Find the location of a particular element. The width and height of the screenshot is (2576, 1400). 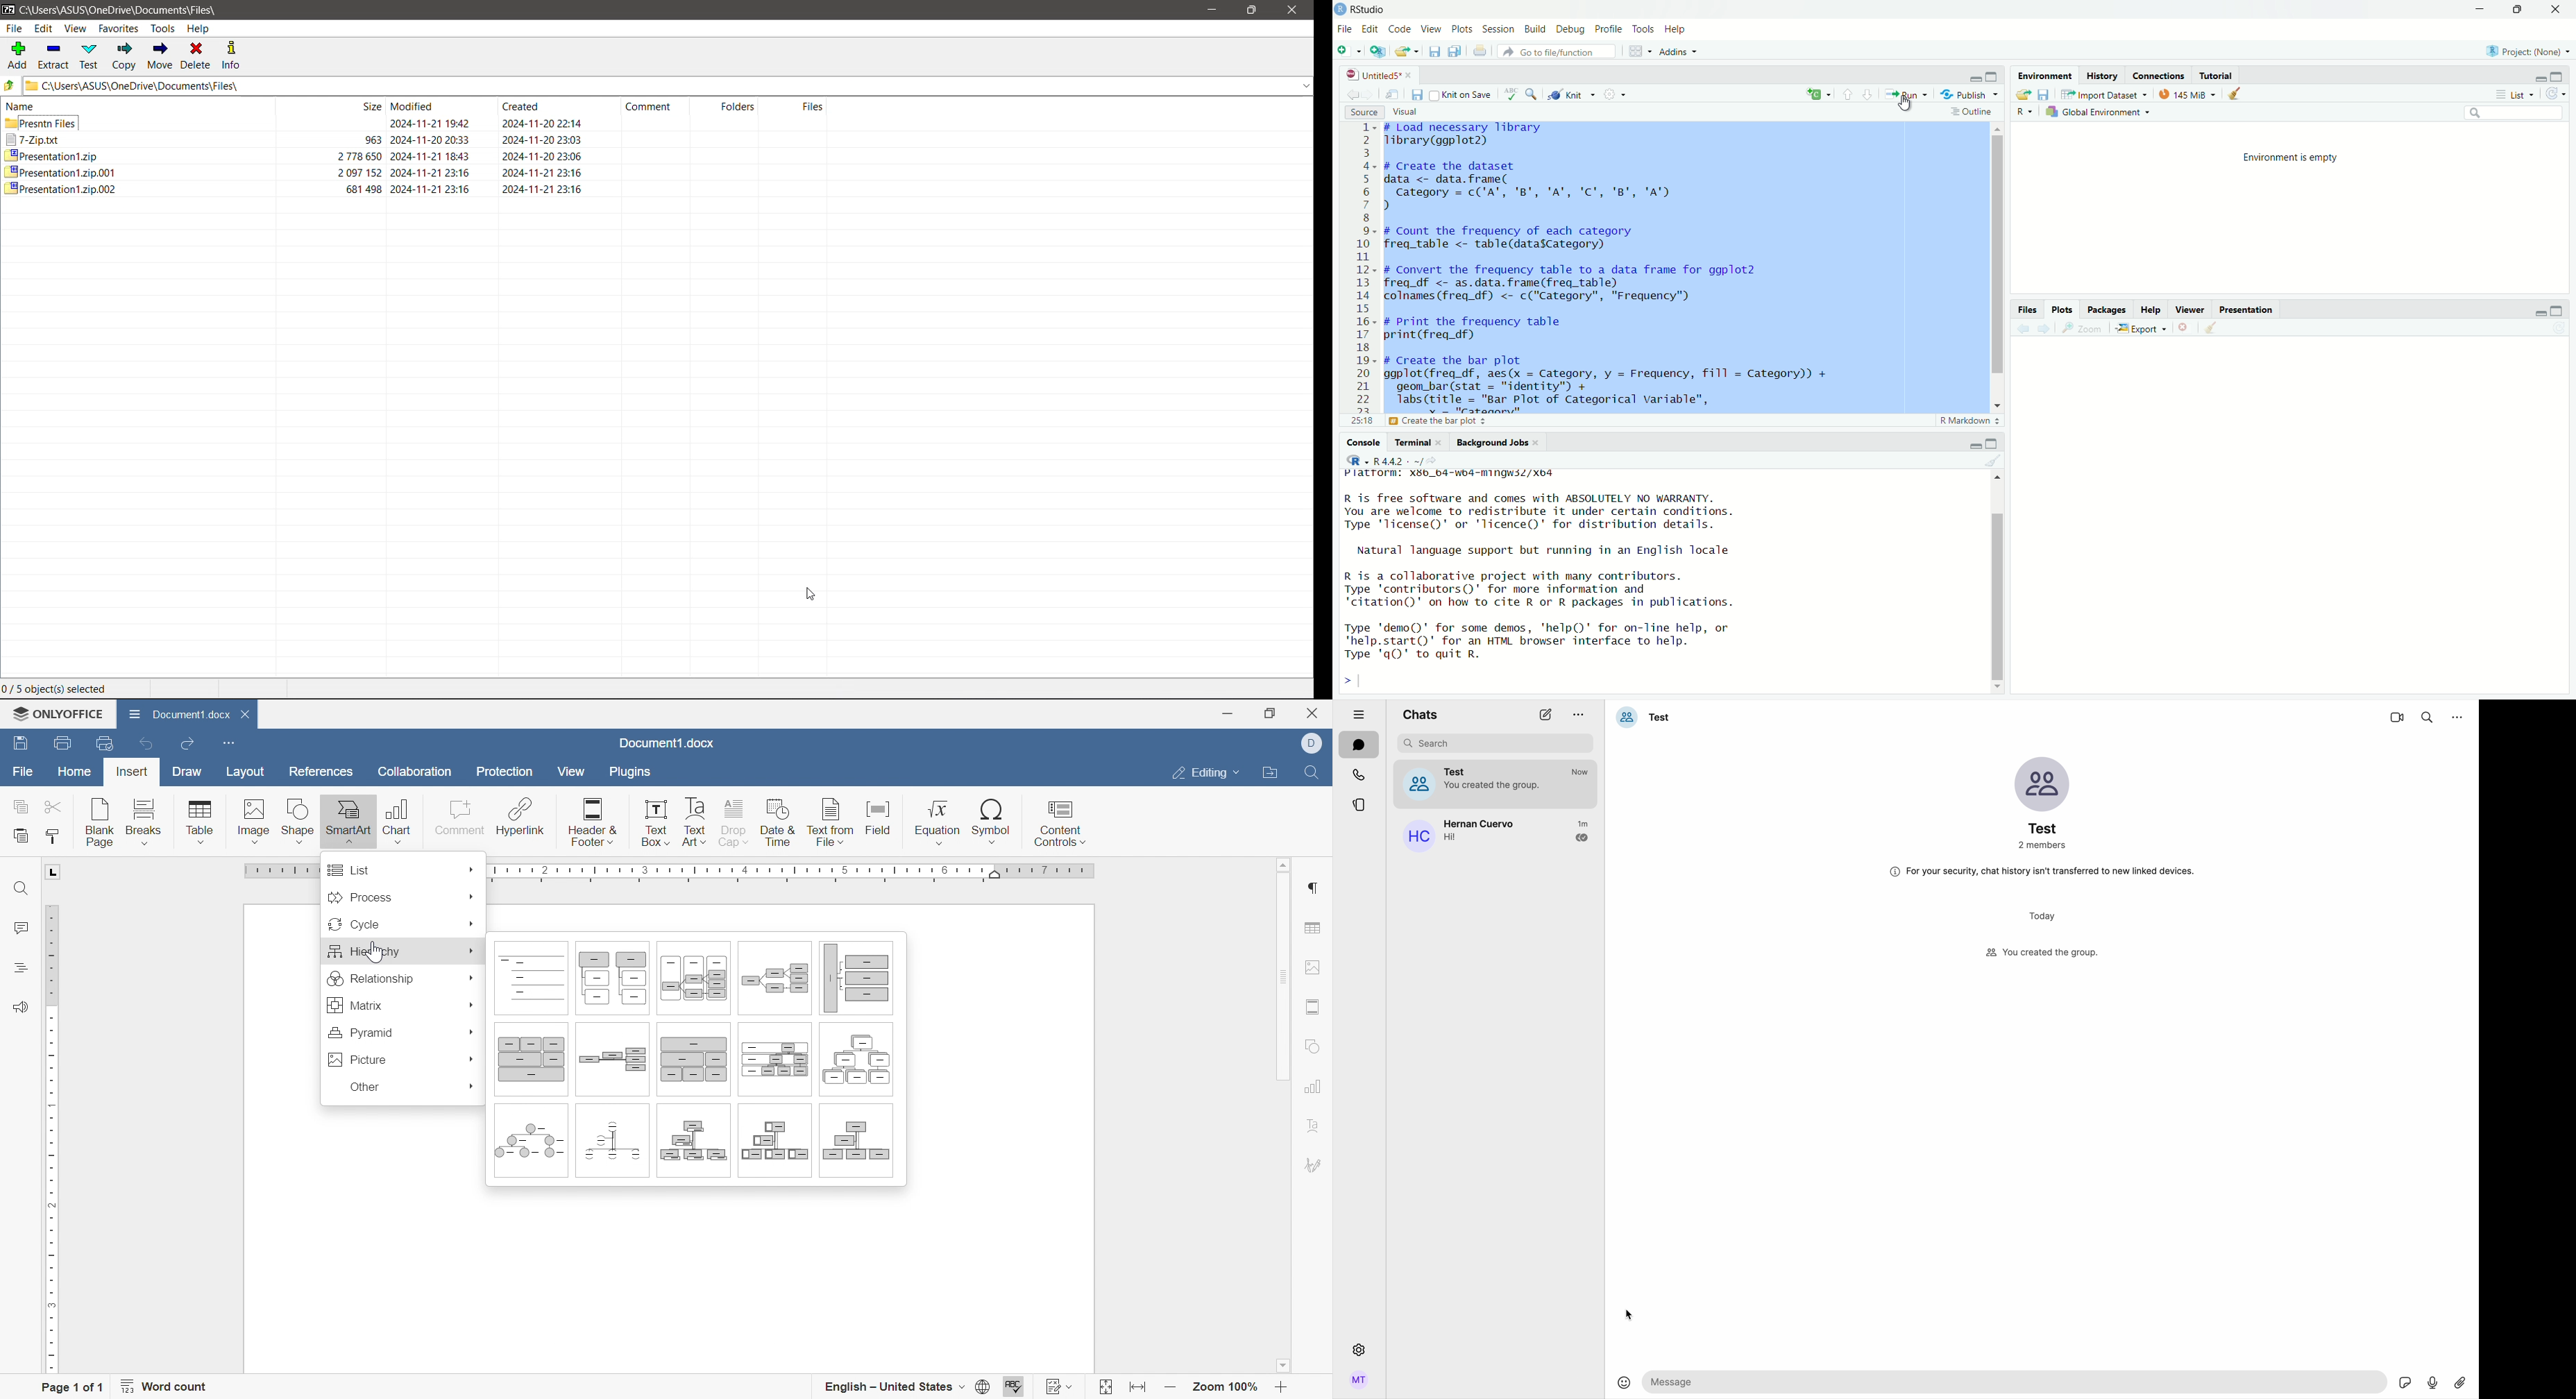

Headers & Footers is located at coordinates (1314, 1007).